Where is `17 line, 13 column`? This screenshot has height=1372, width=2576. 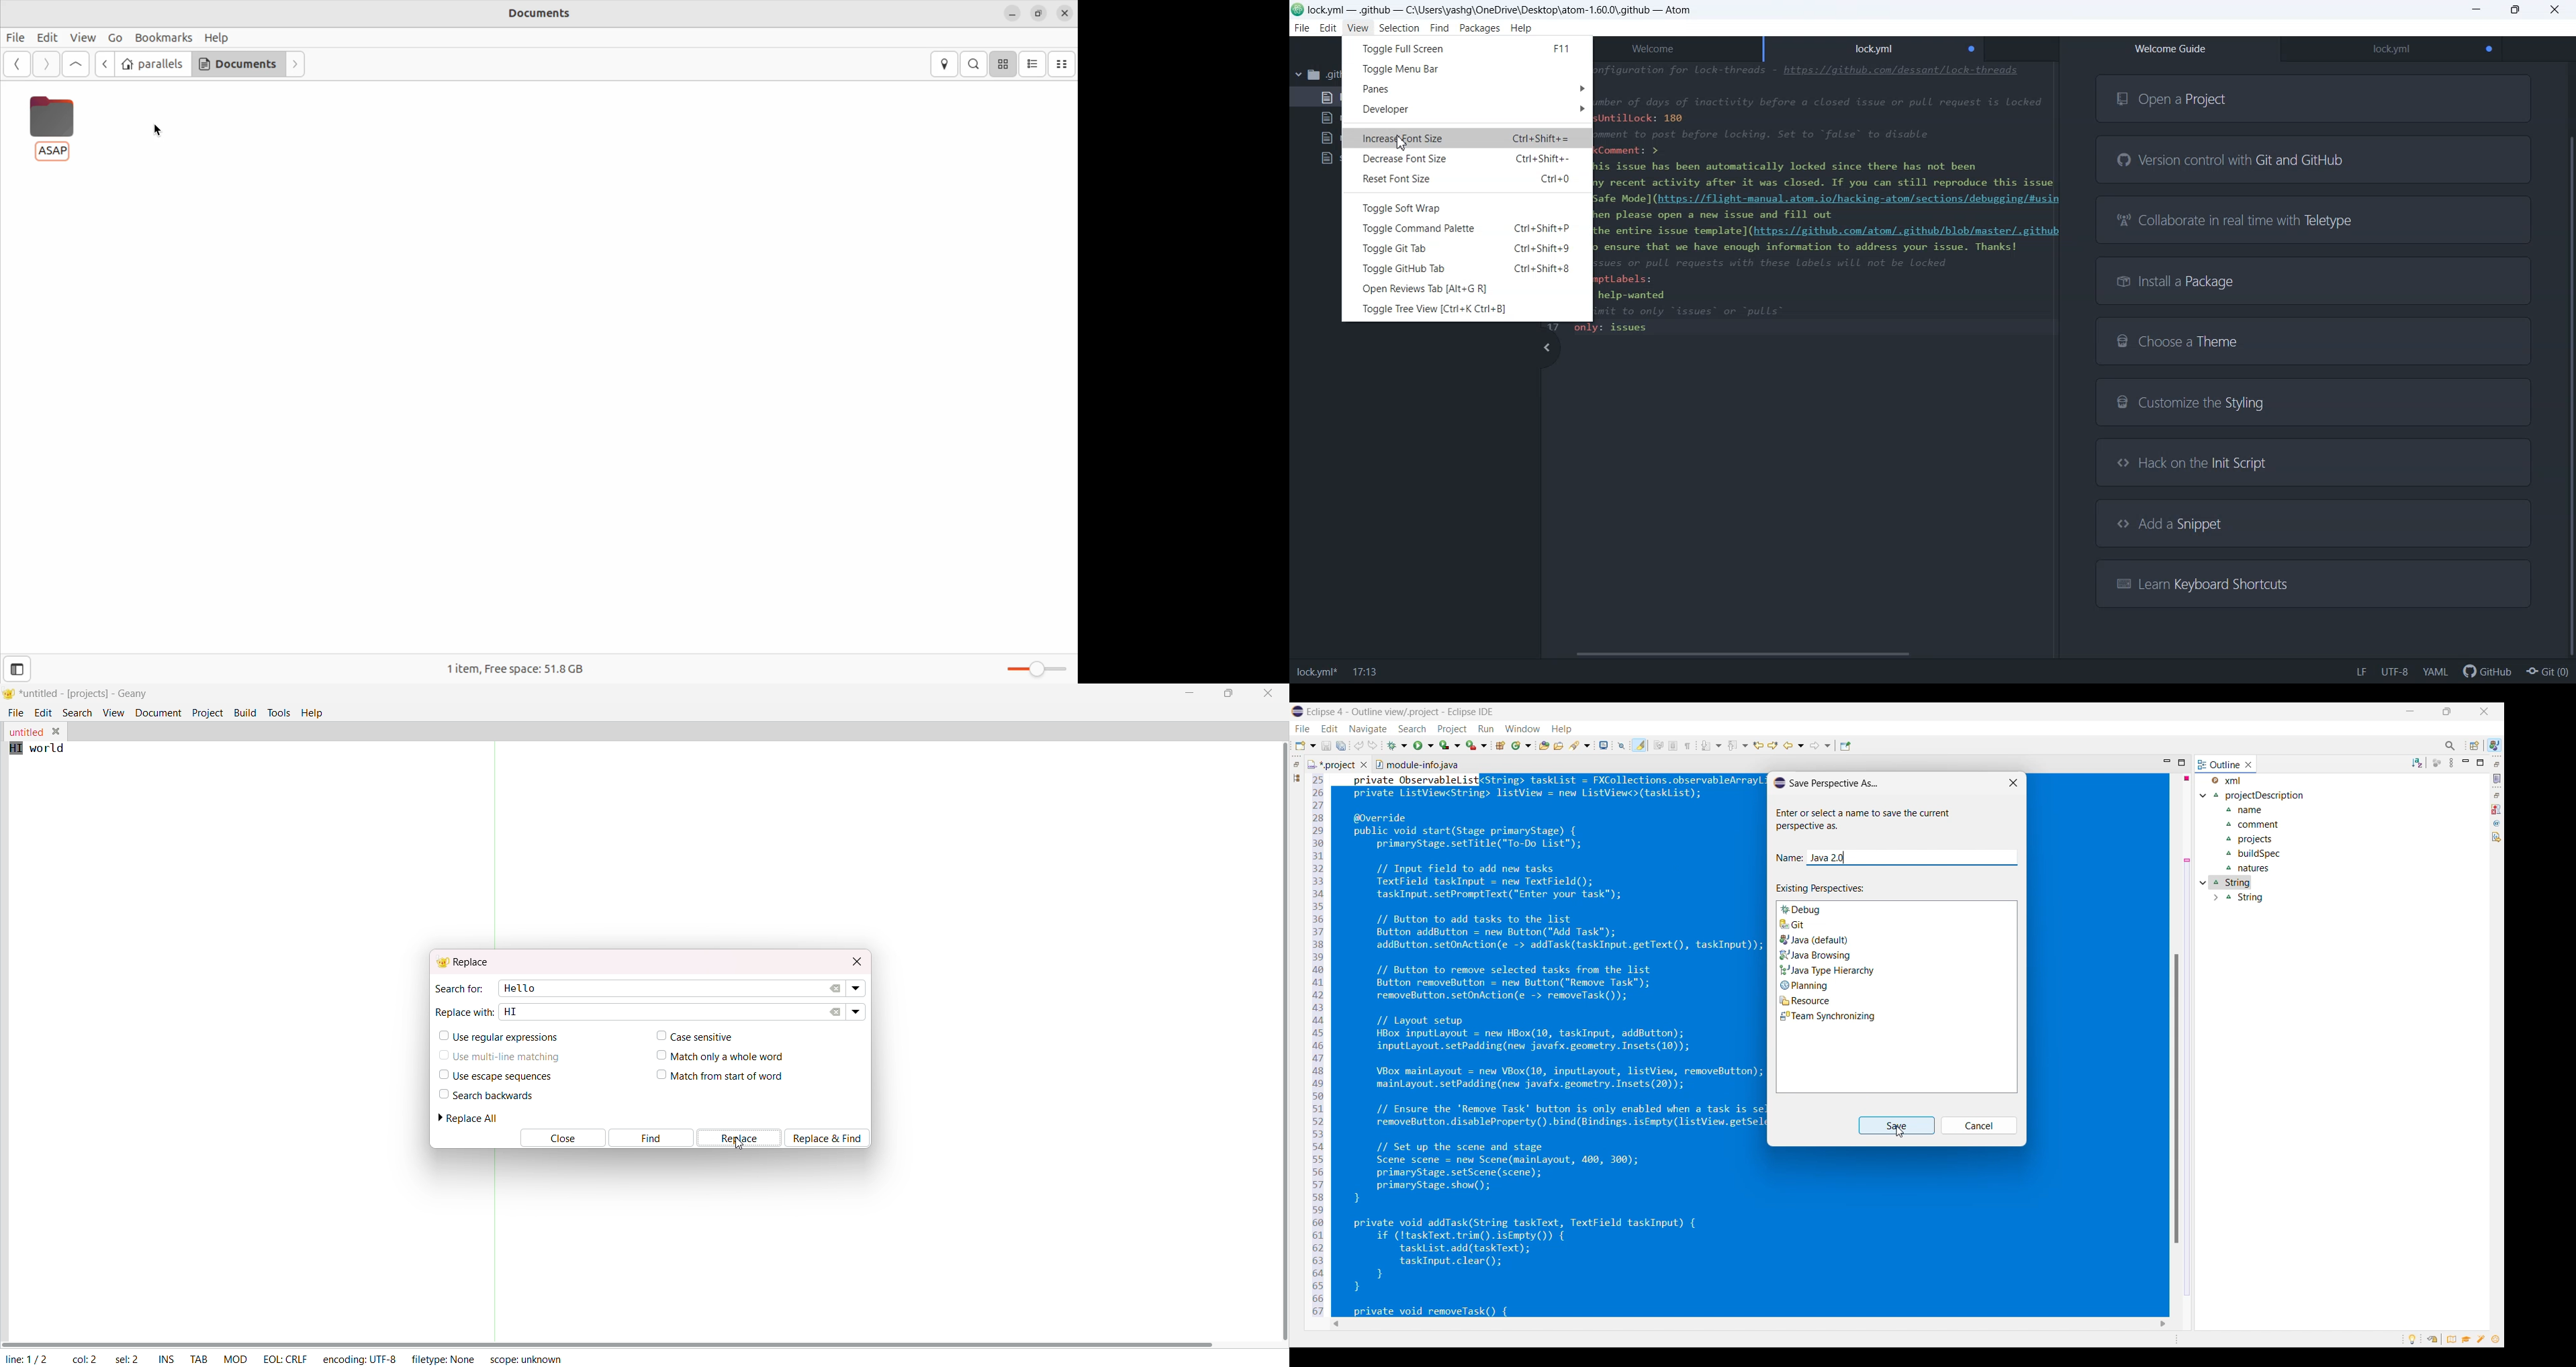
17 line, 13 column is located at coordinates (1366, 673).